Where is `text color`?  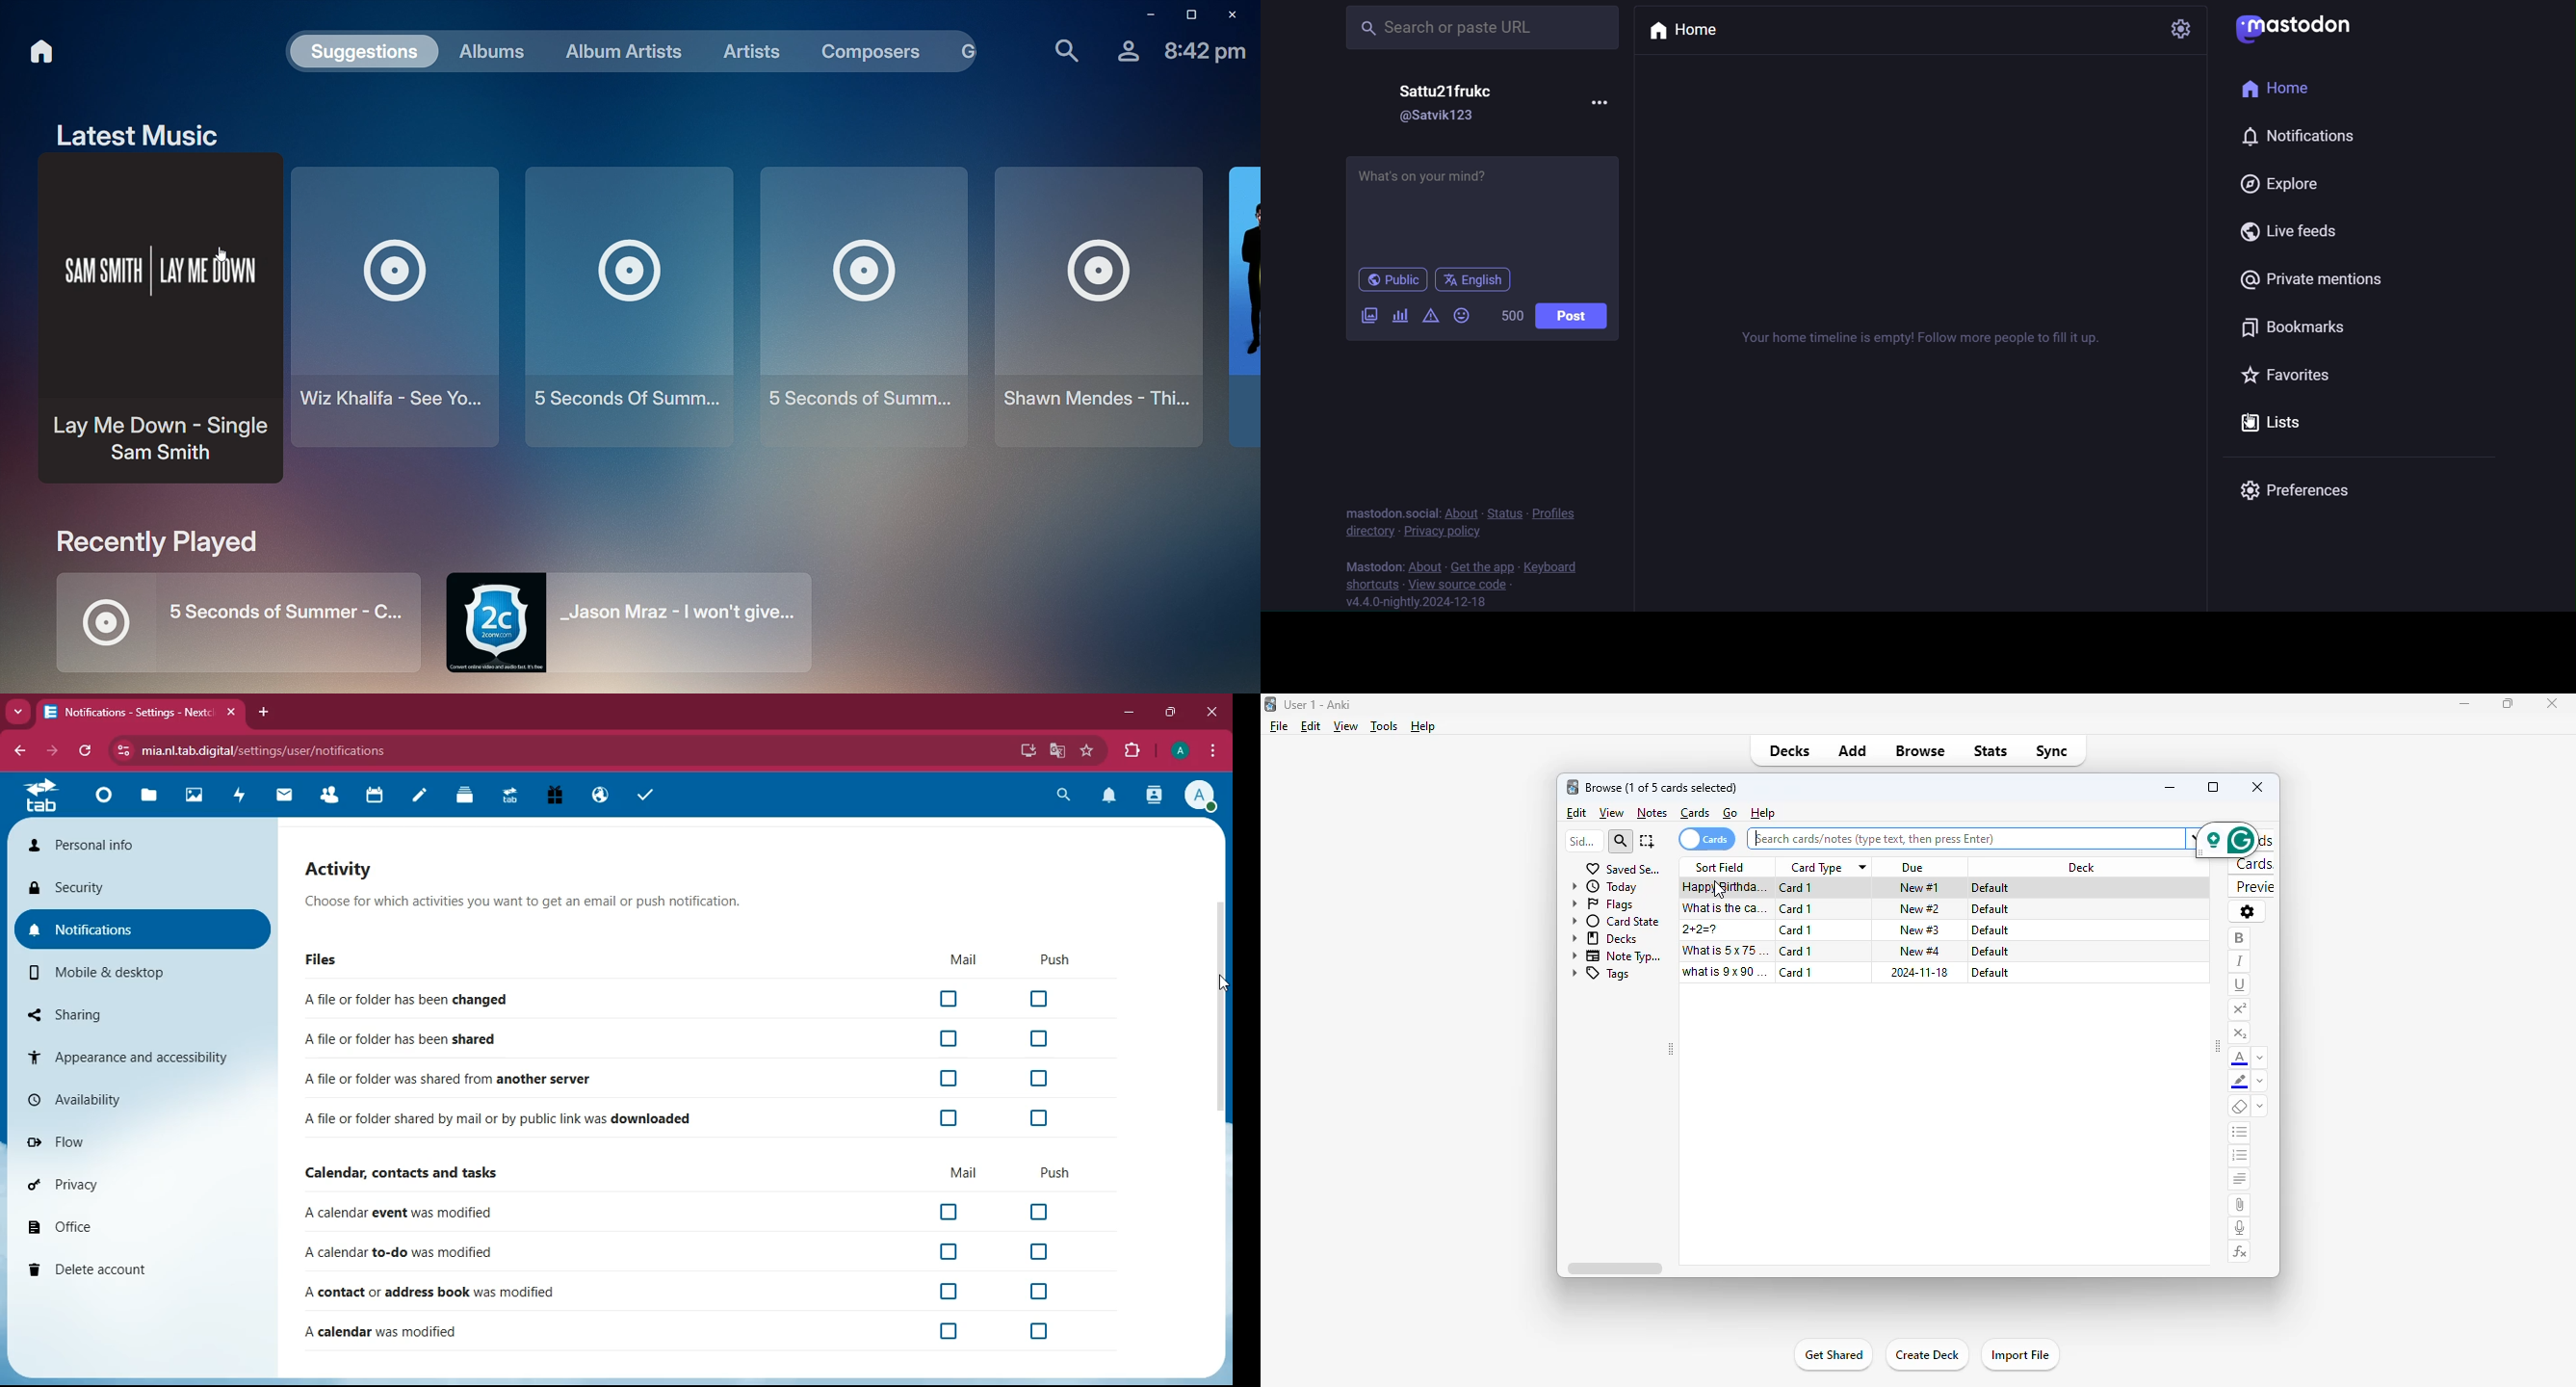 text color is located at coordinates (2239, 1059).